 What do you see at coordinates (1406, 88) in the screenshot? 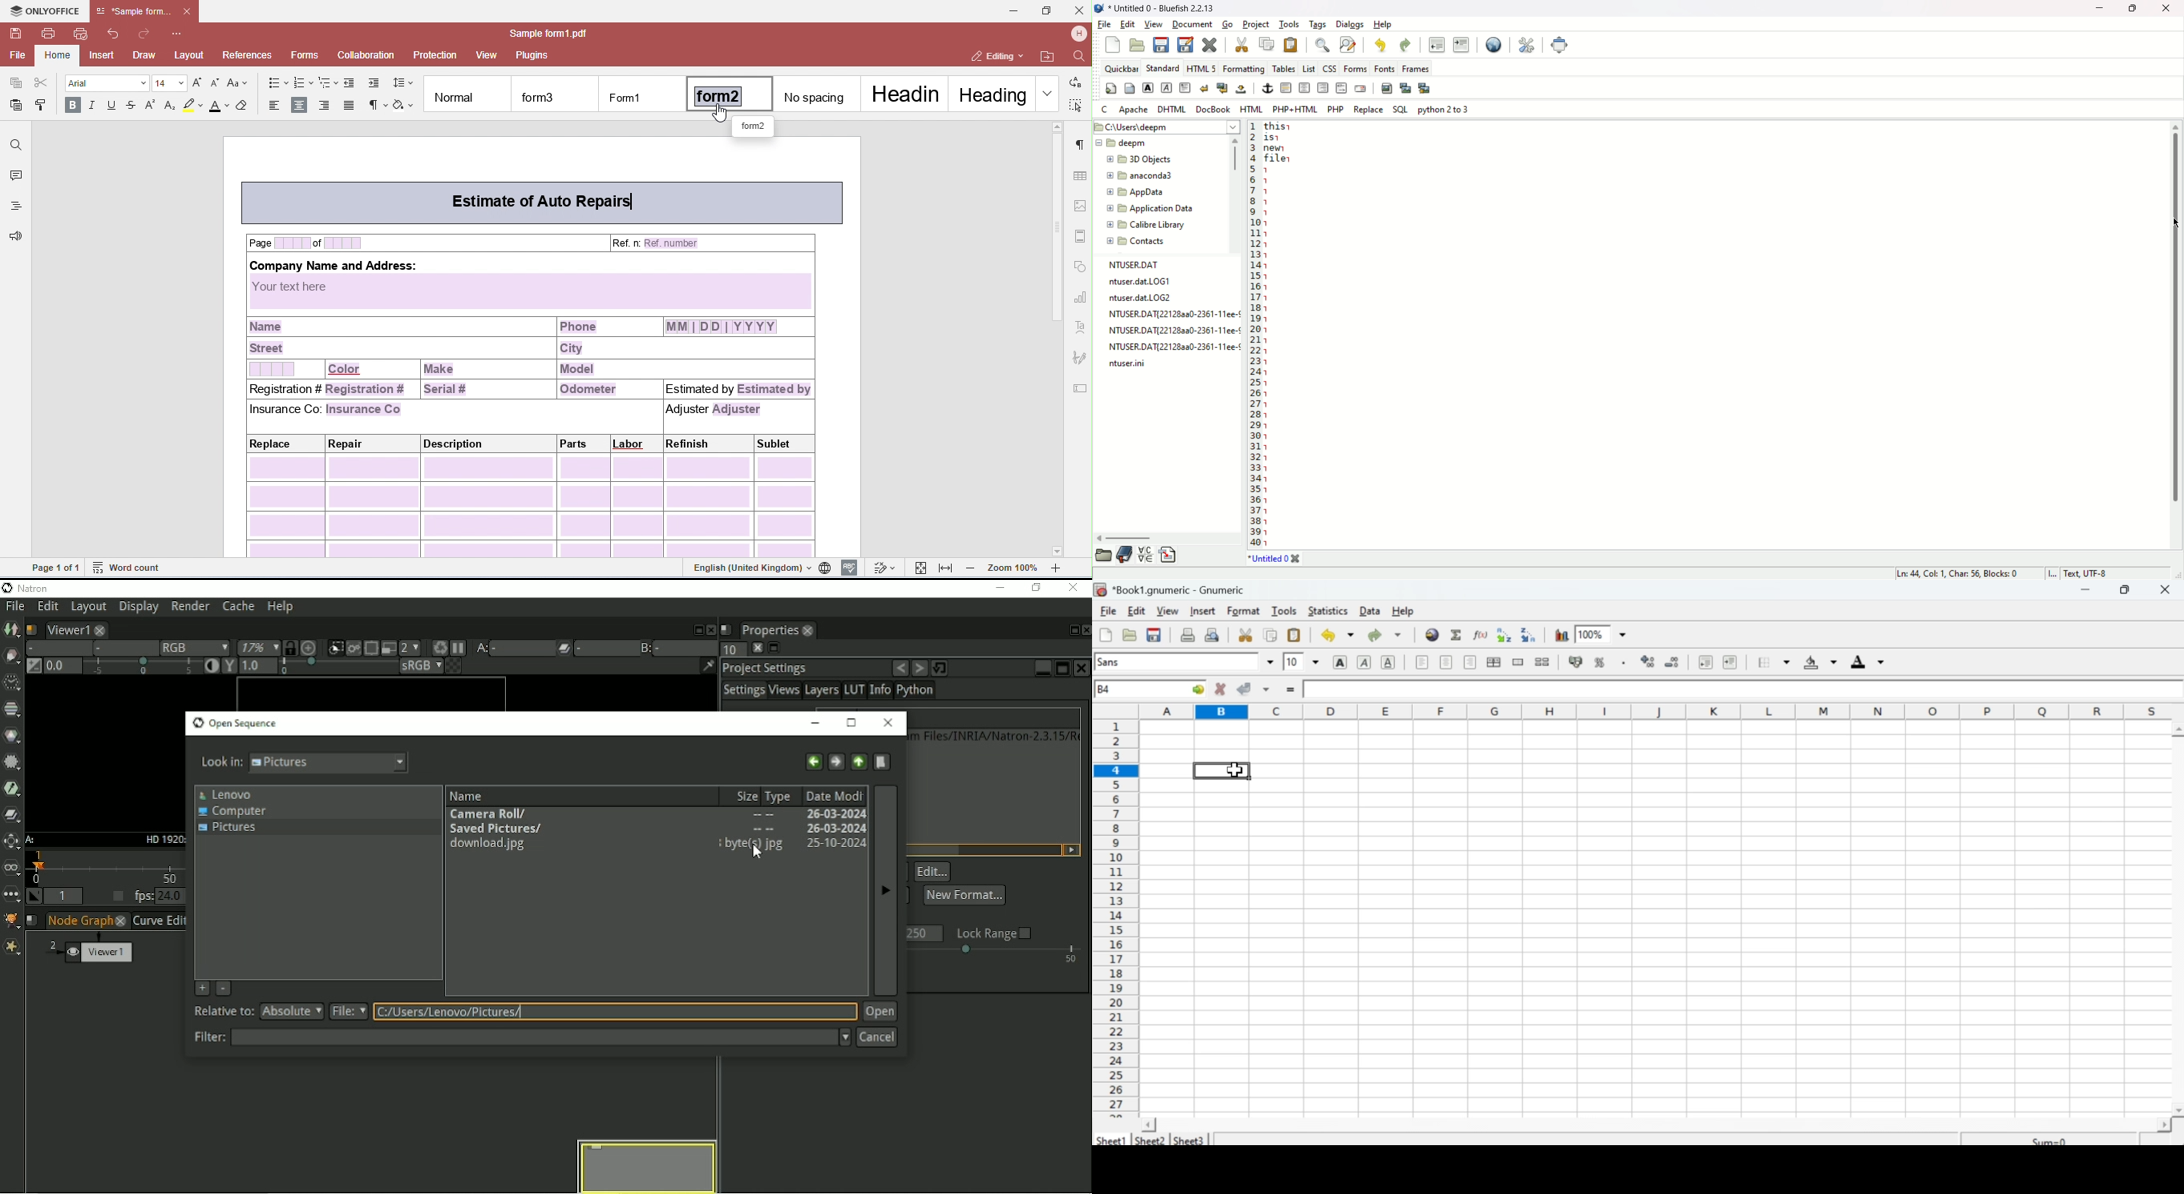
I see `insert thumbnail` at bounding box center [1406, 88].